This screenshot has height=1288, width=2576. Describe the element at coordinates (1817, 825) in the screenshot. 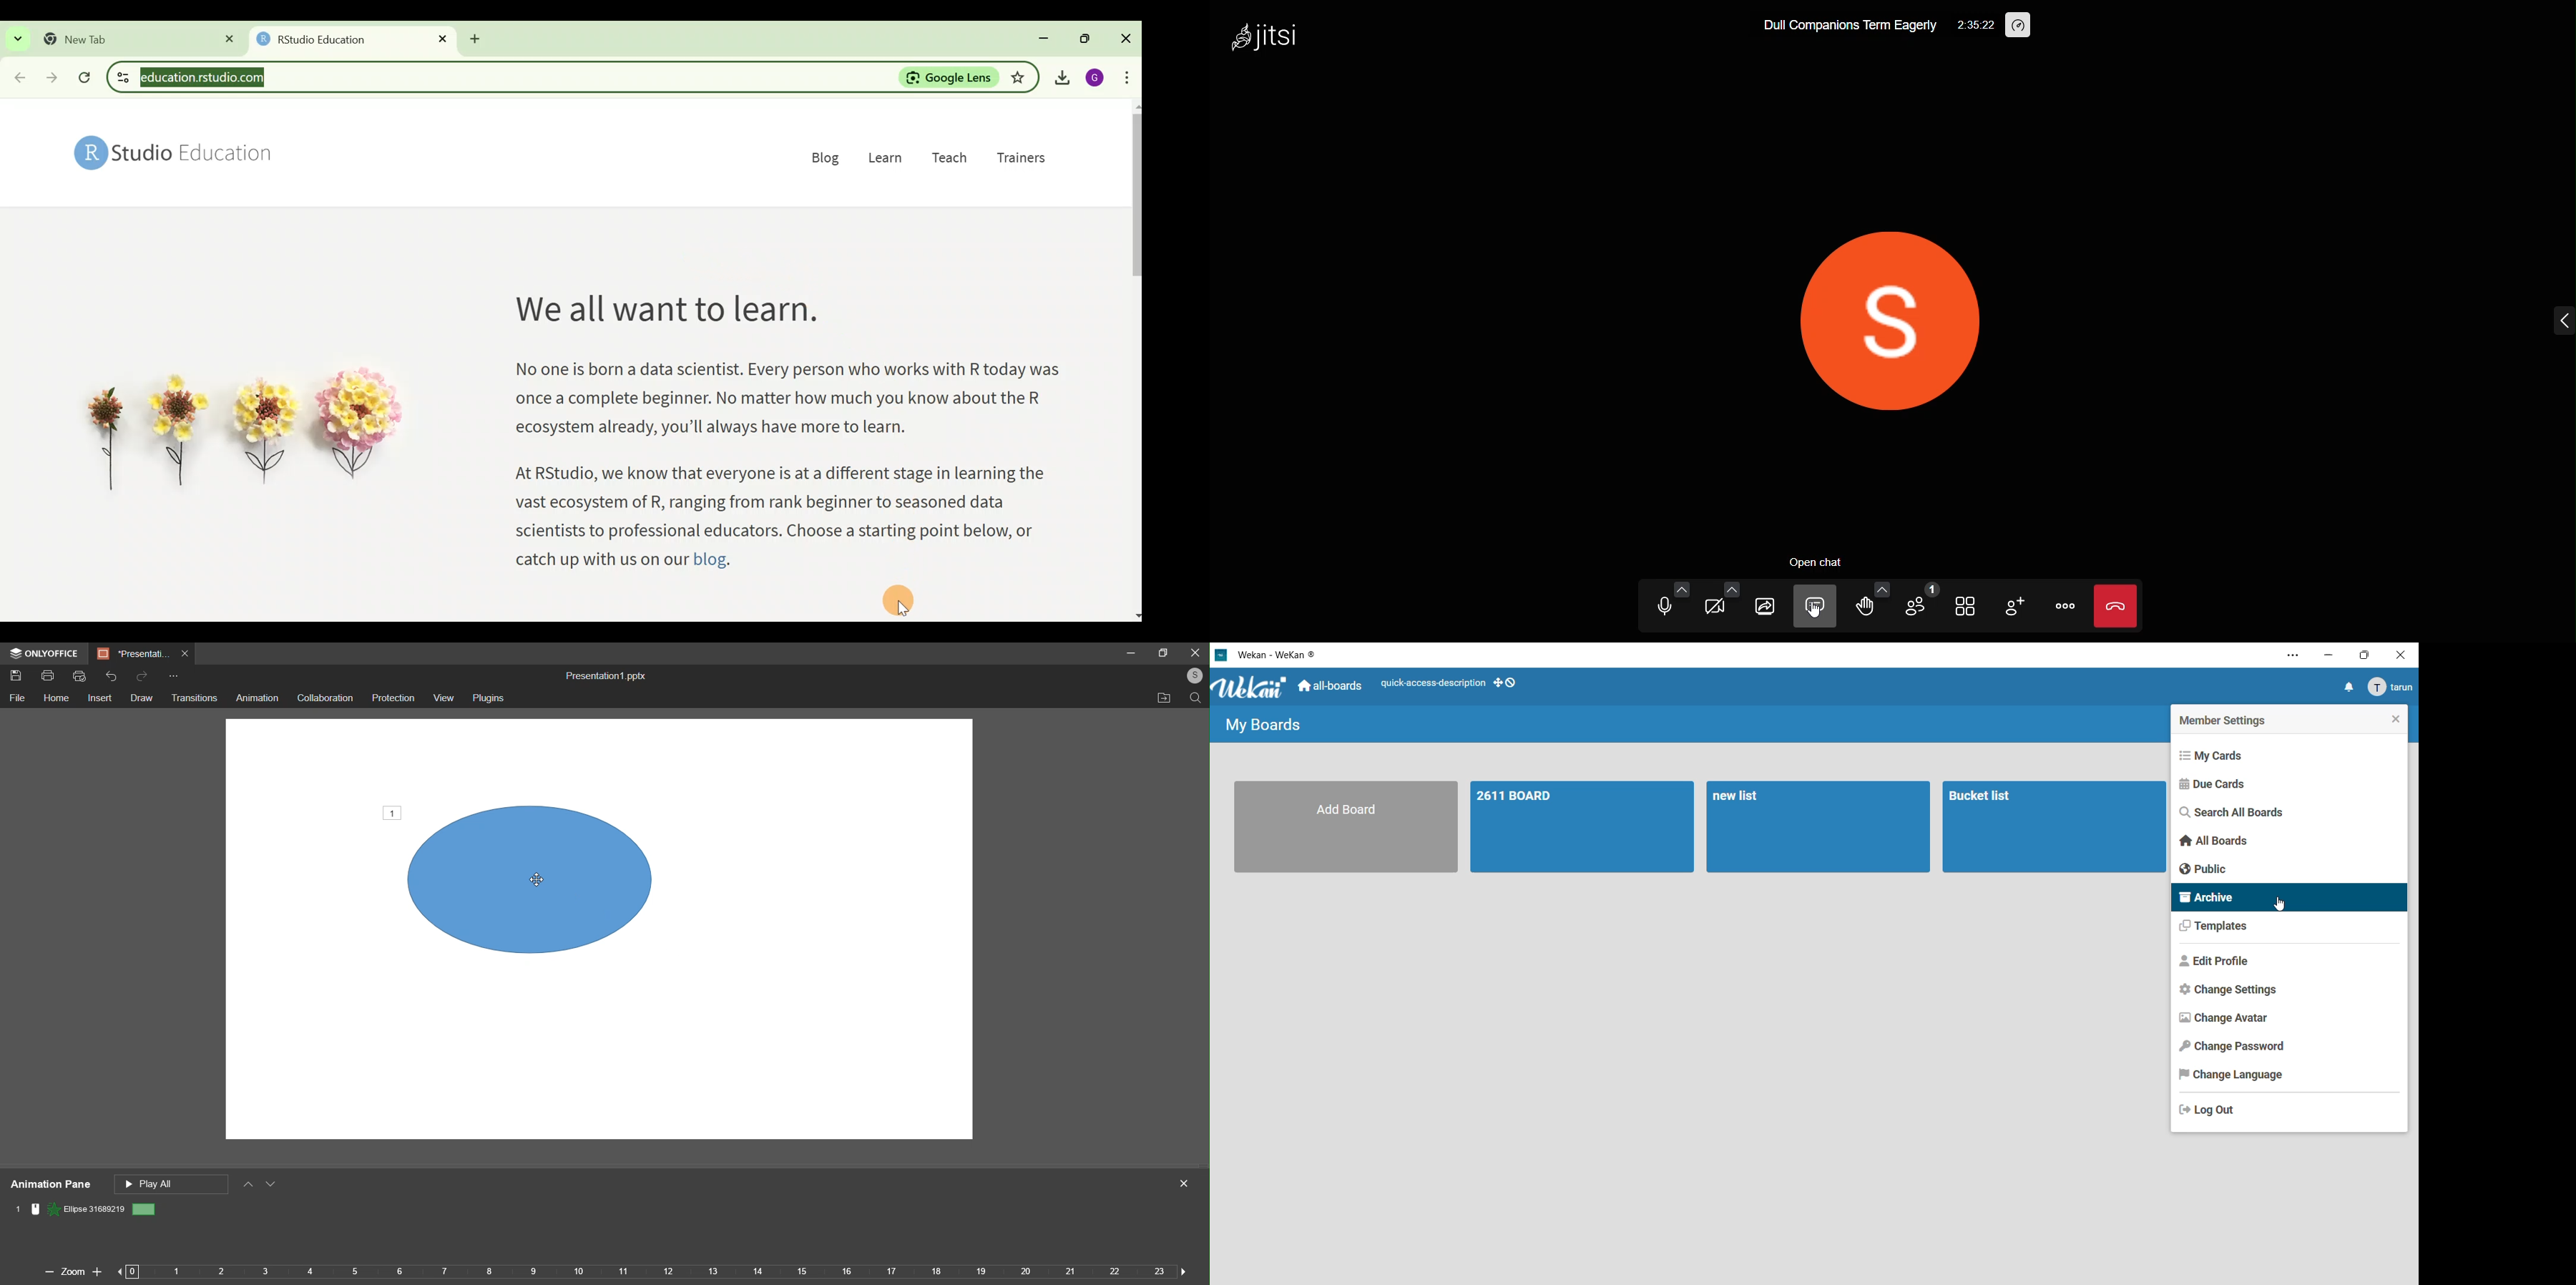

I see `new list` at that location.